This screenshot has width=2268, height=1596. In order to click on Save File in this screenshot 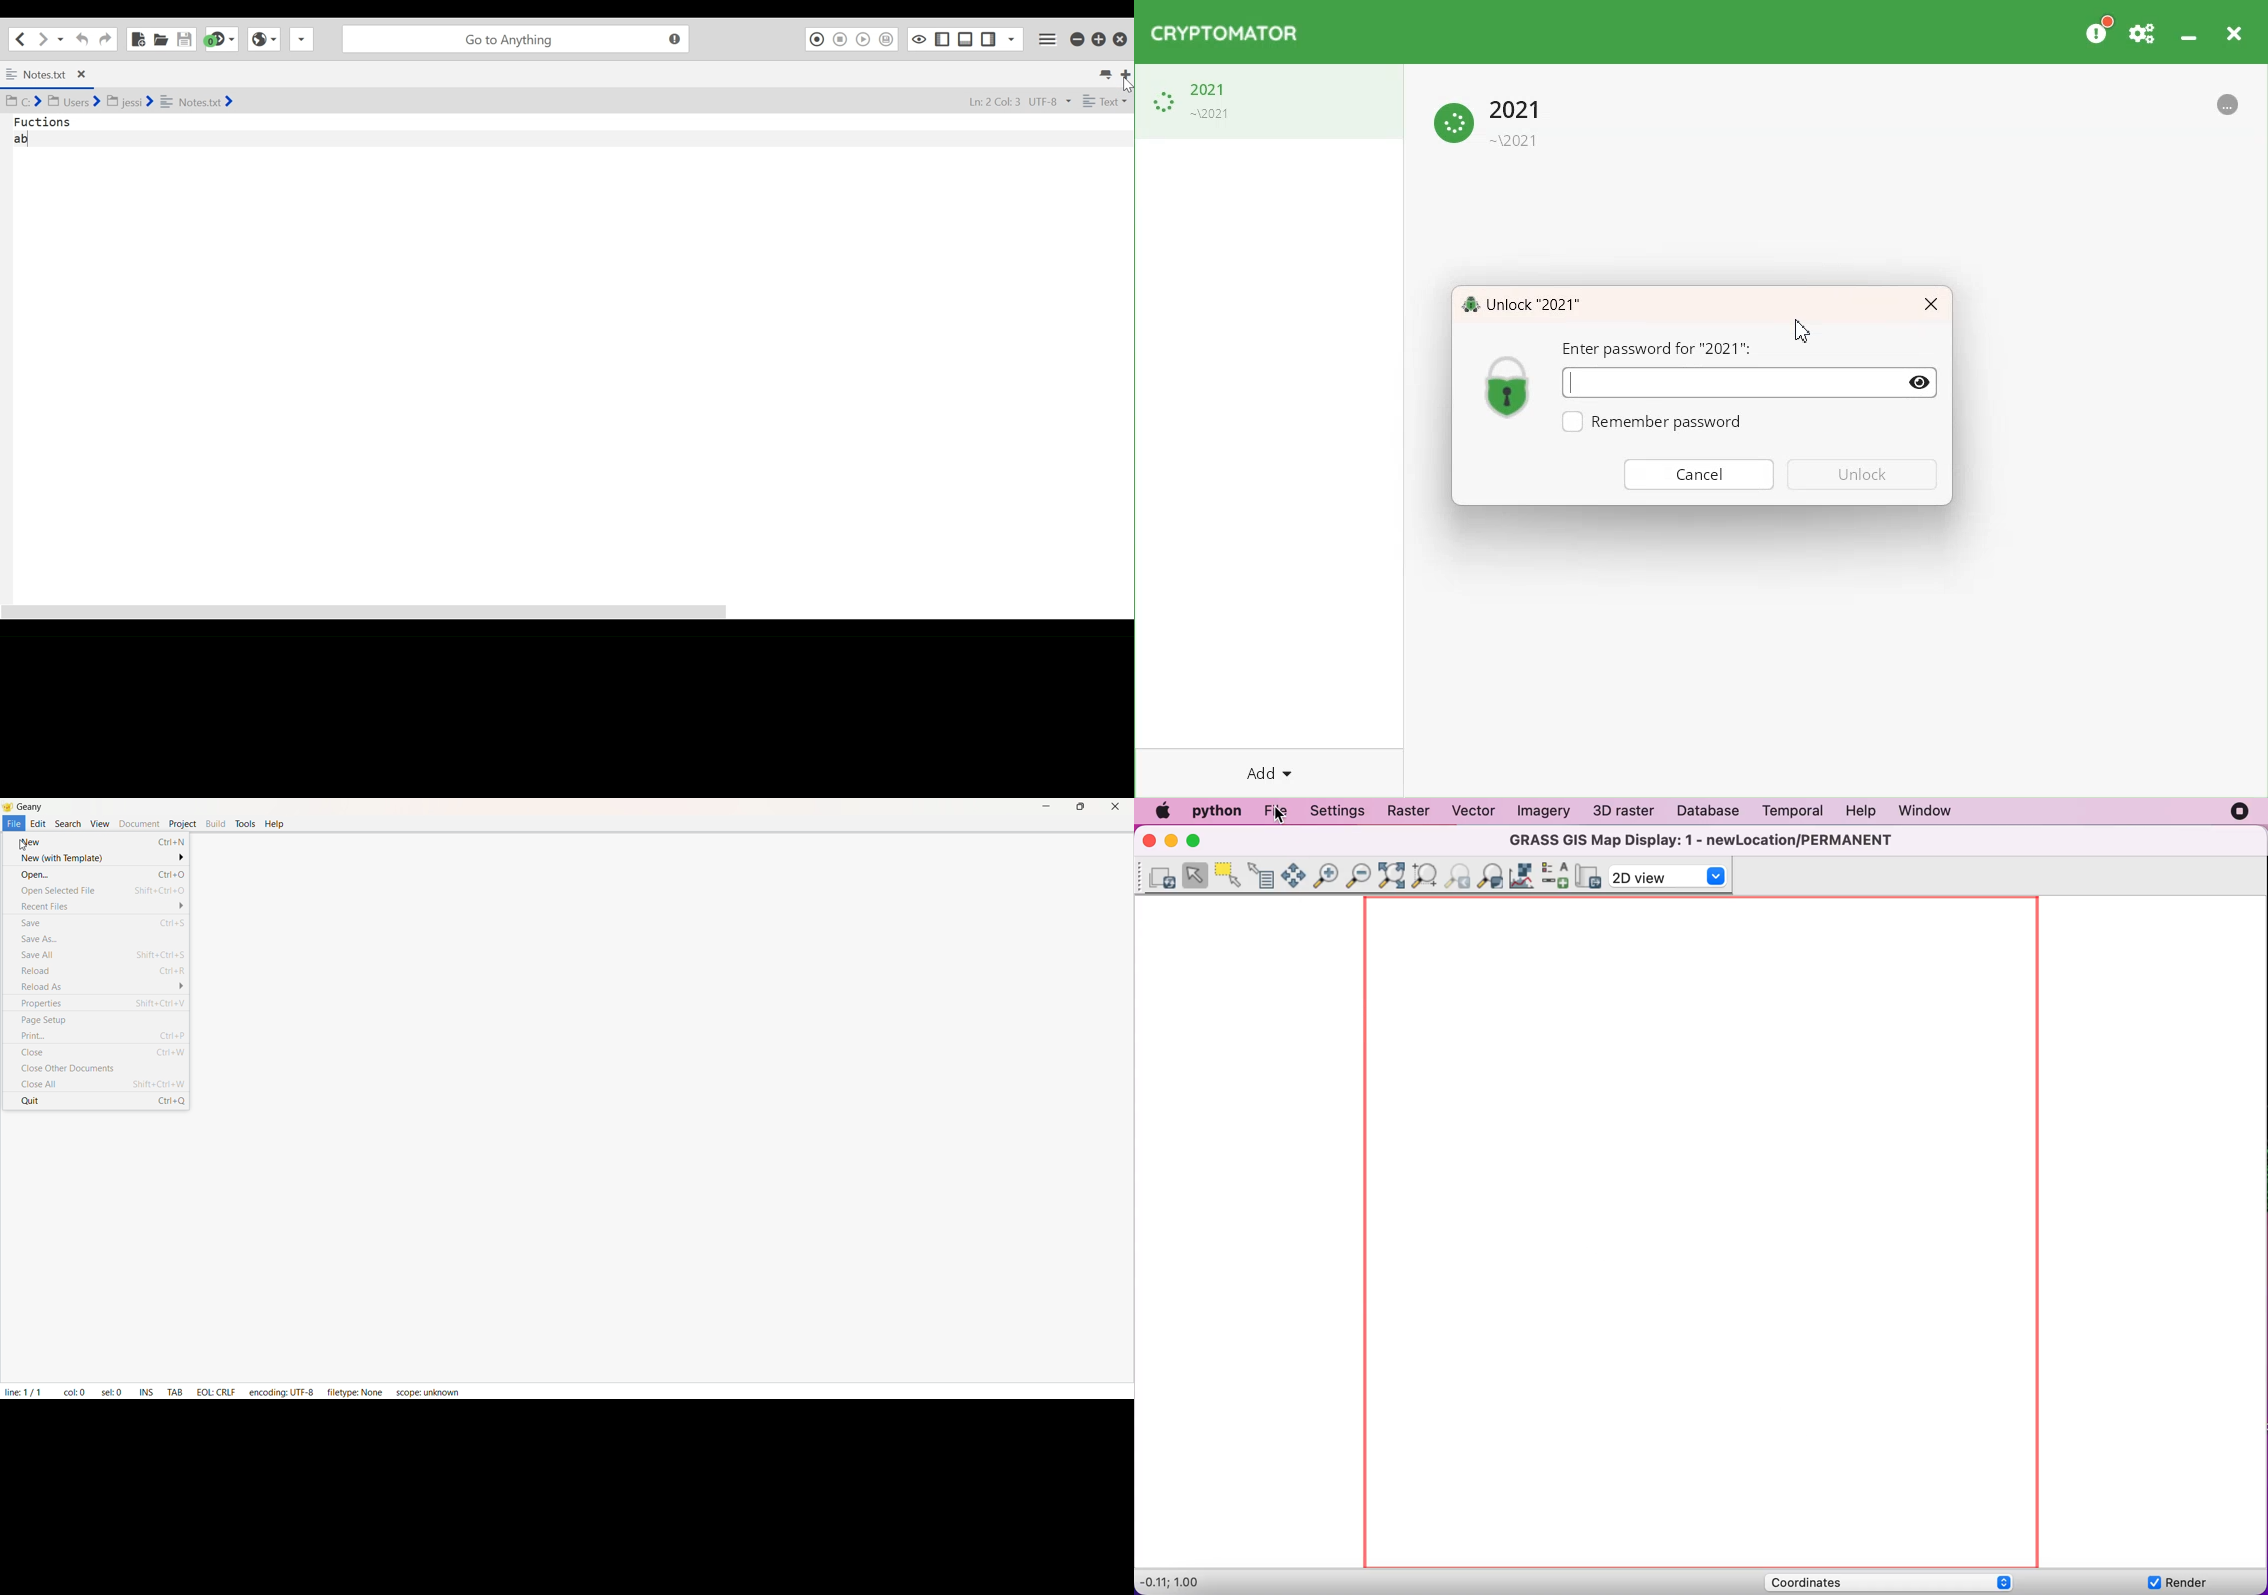, I will do `click(185, 38)`.